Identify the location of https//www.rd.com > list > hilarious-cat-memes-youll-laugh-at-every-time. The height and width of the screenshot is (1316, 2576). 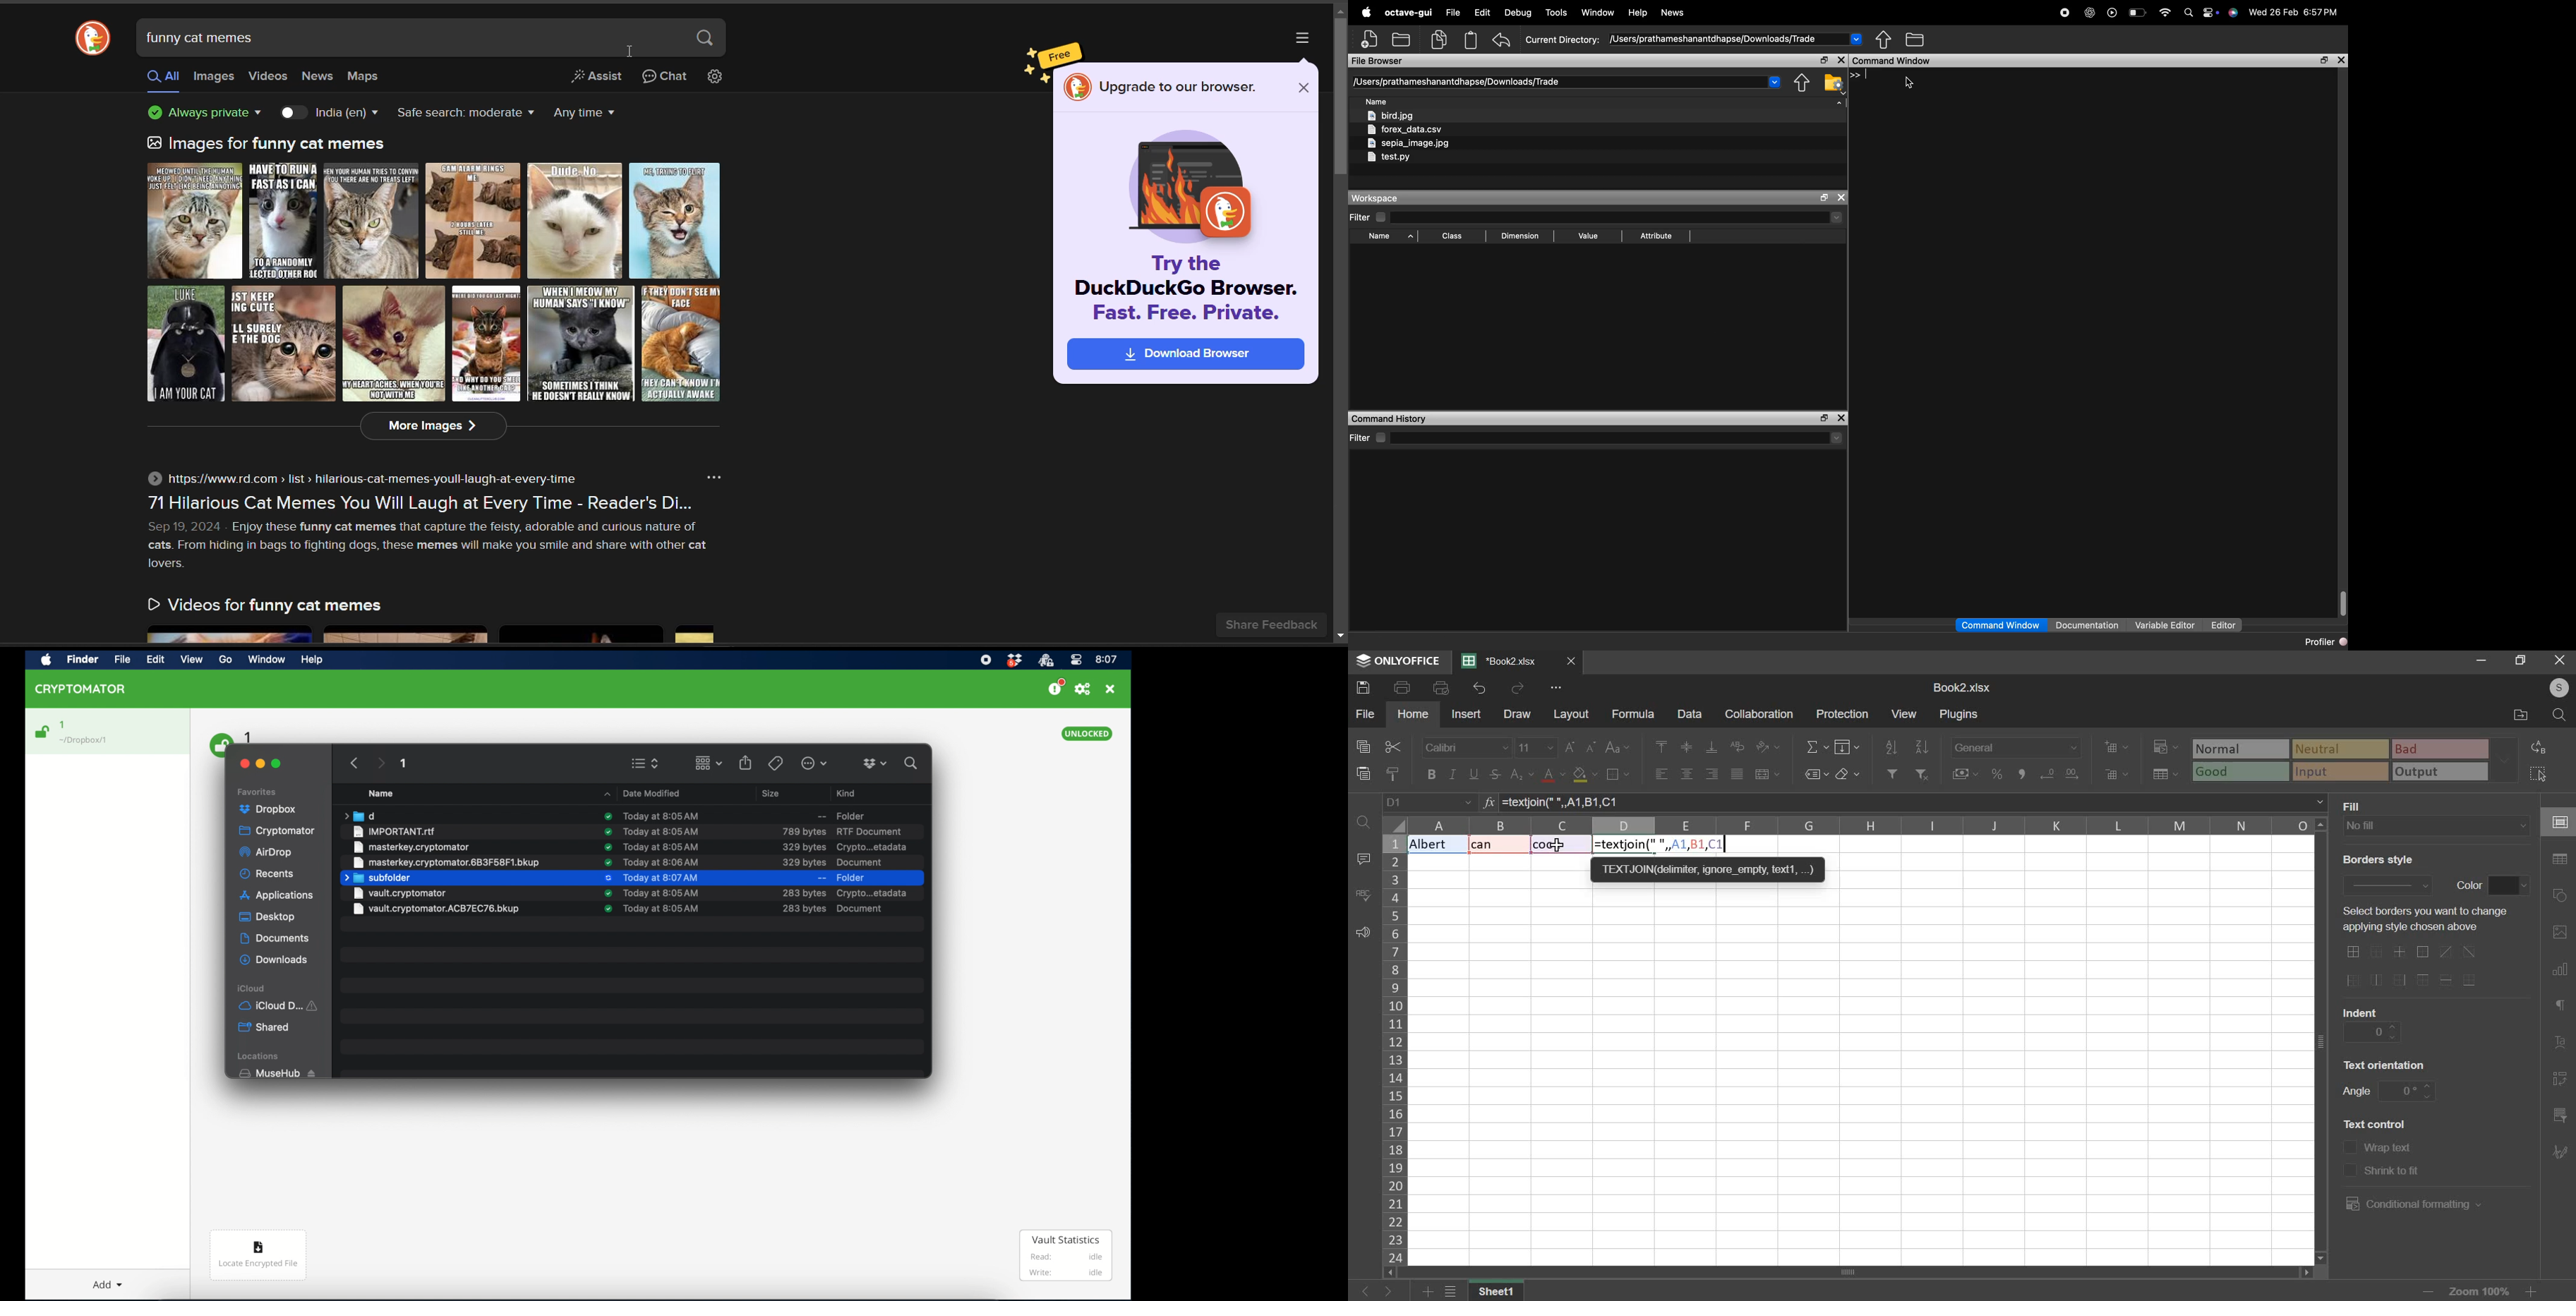
(360, 479).